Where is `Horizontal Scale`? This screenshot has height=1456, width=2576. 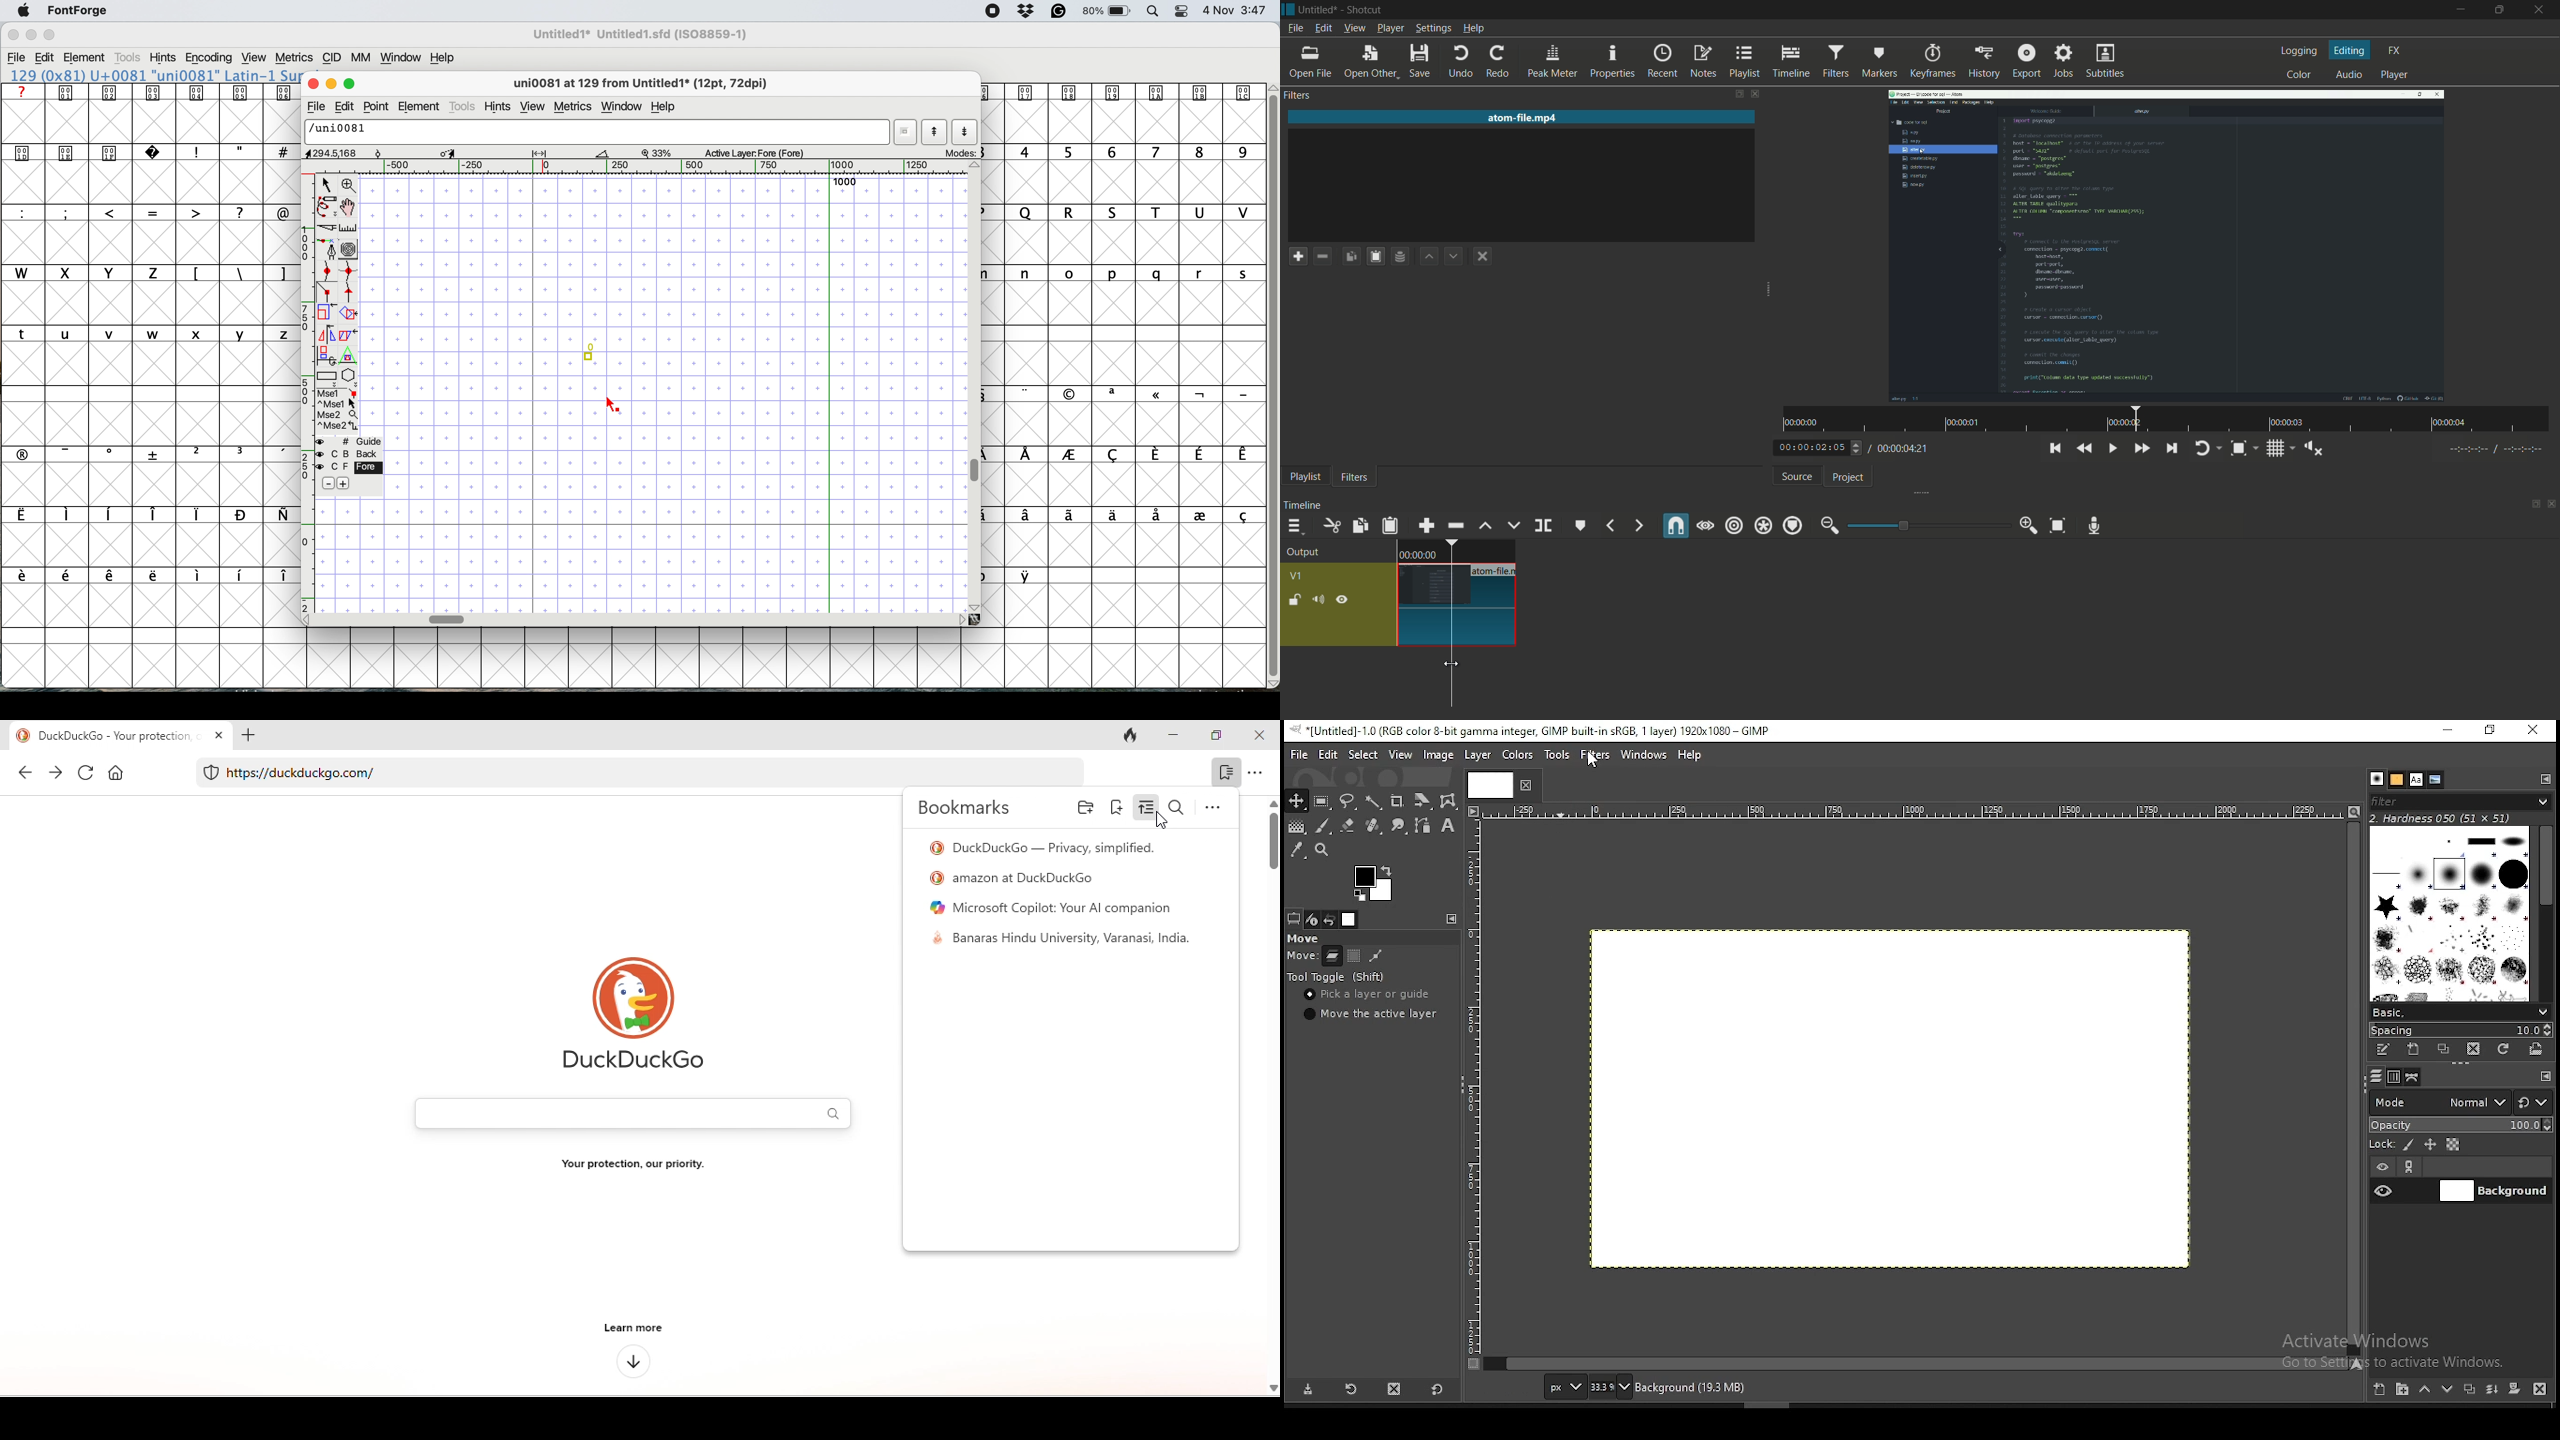 Horizontal Scale is located at coordinates (636, 167).